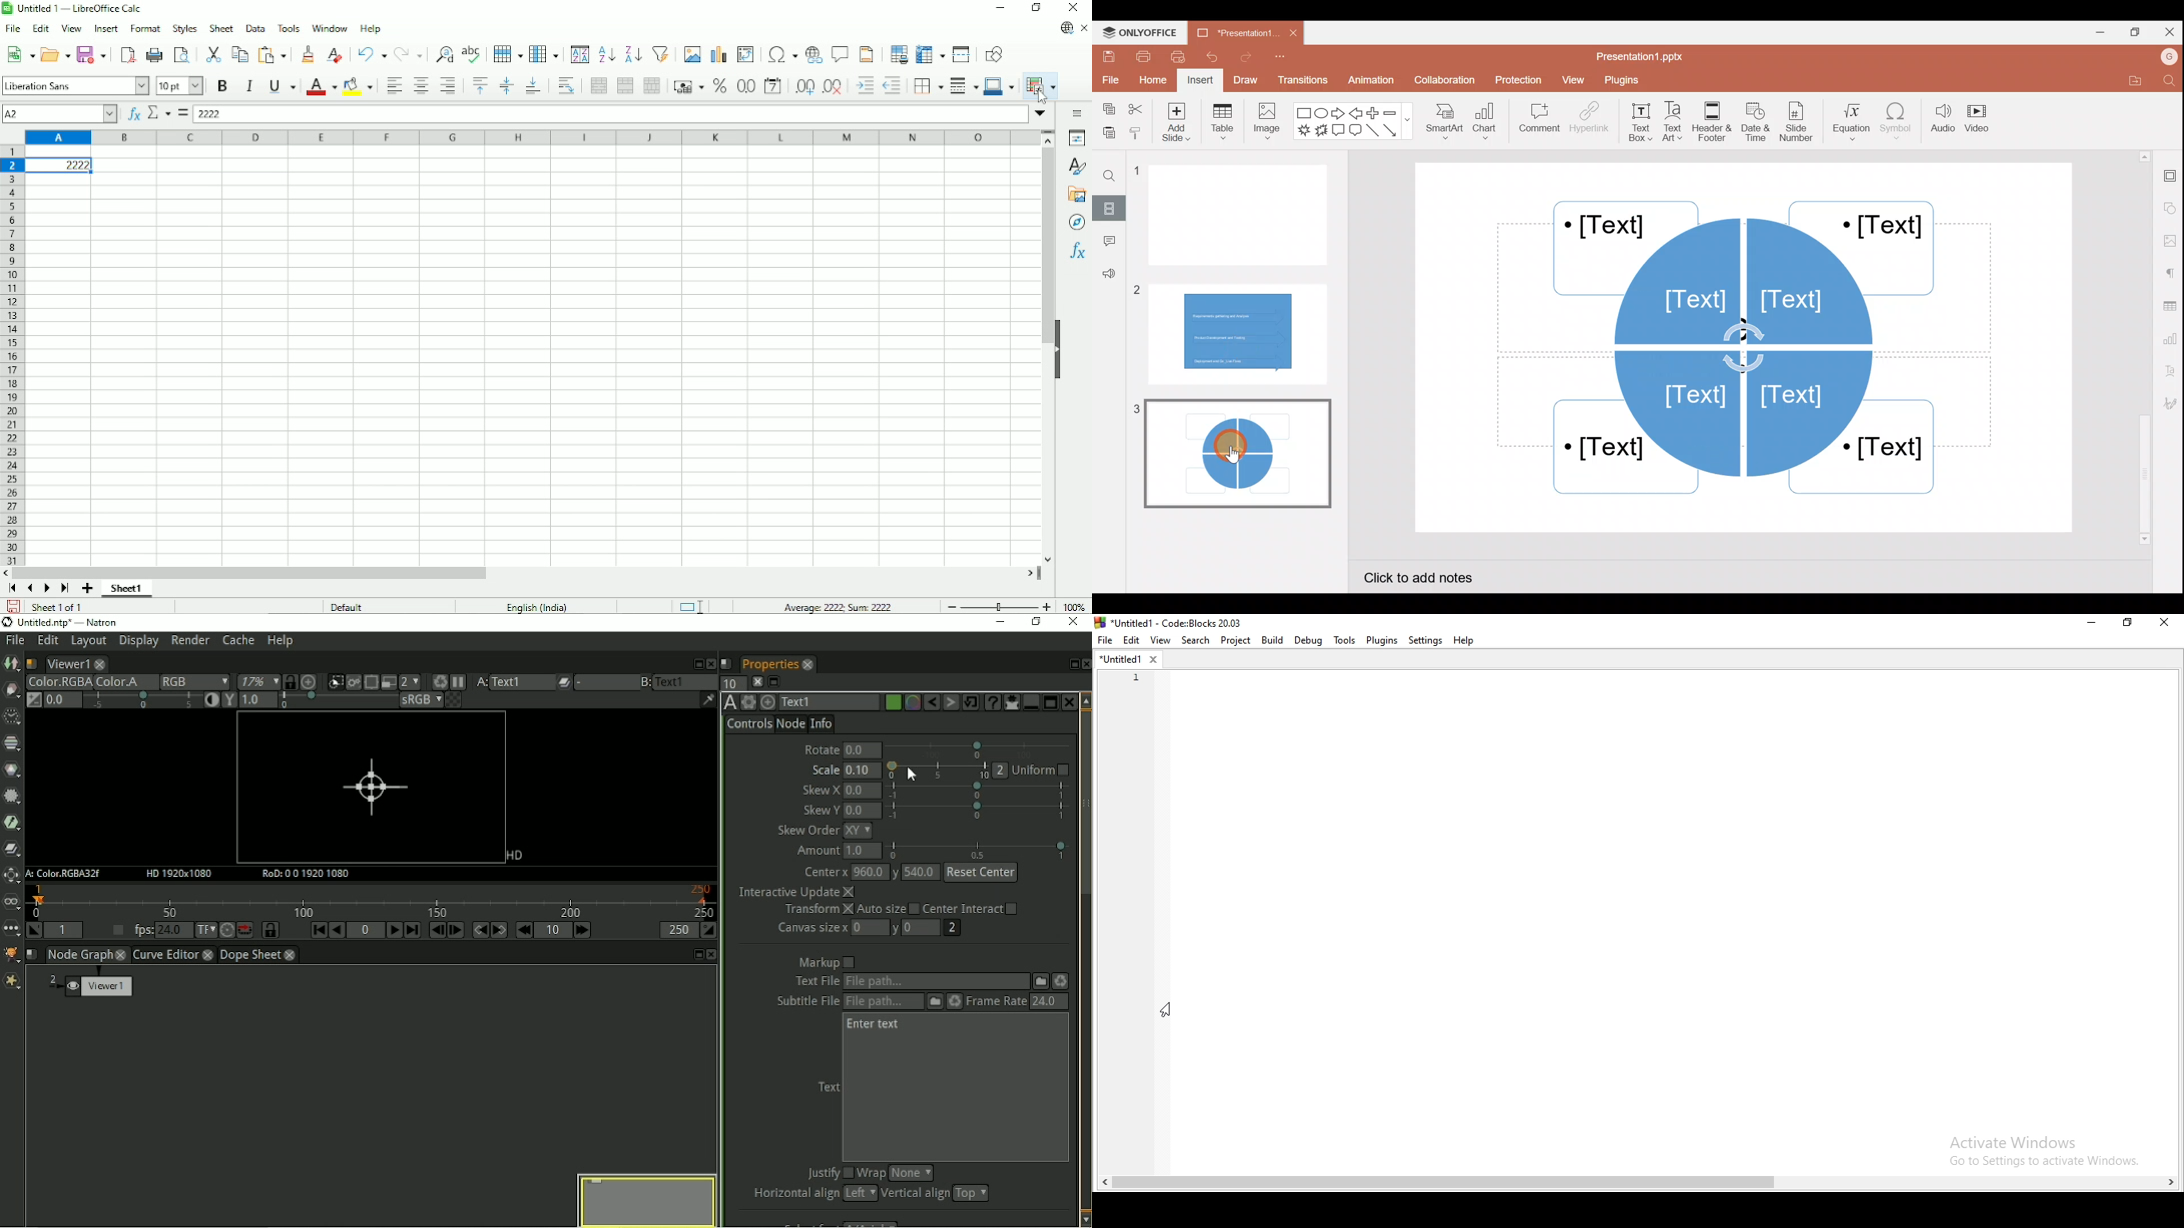  Describe the element at coordinates (1237, 640) in the screenshot. I see `Project ` at that location.